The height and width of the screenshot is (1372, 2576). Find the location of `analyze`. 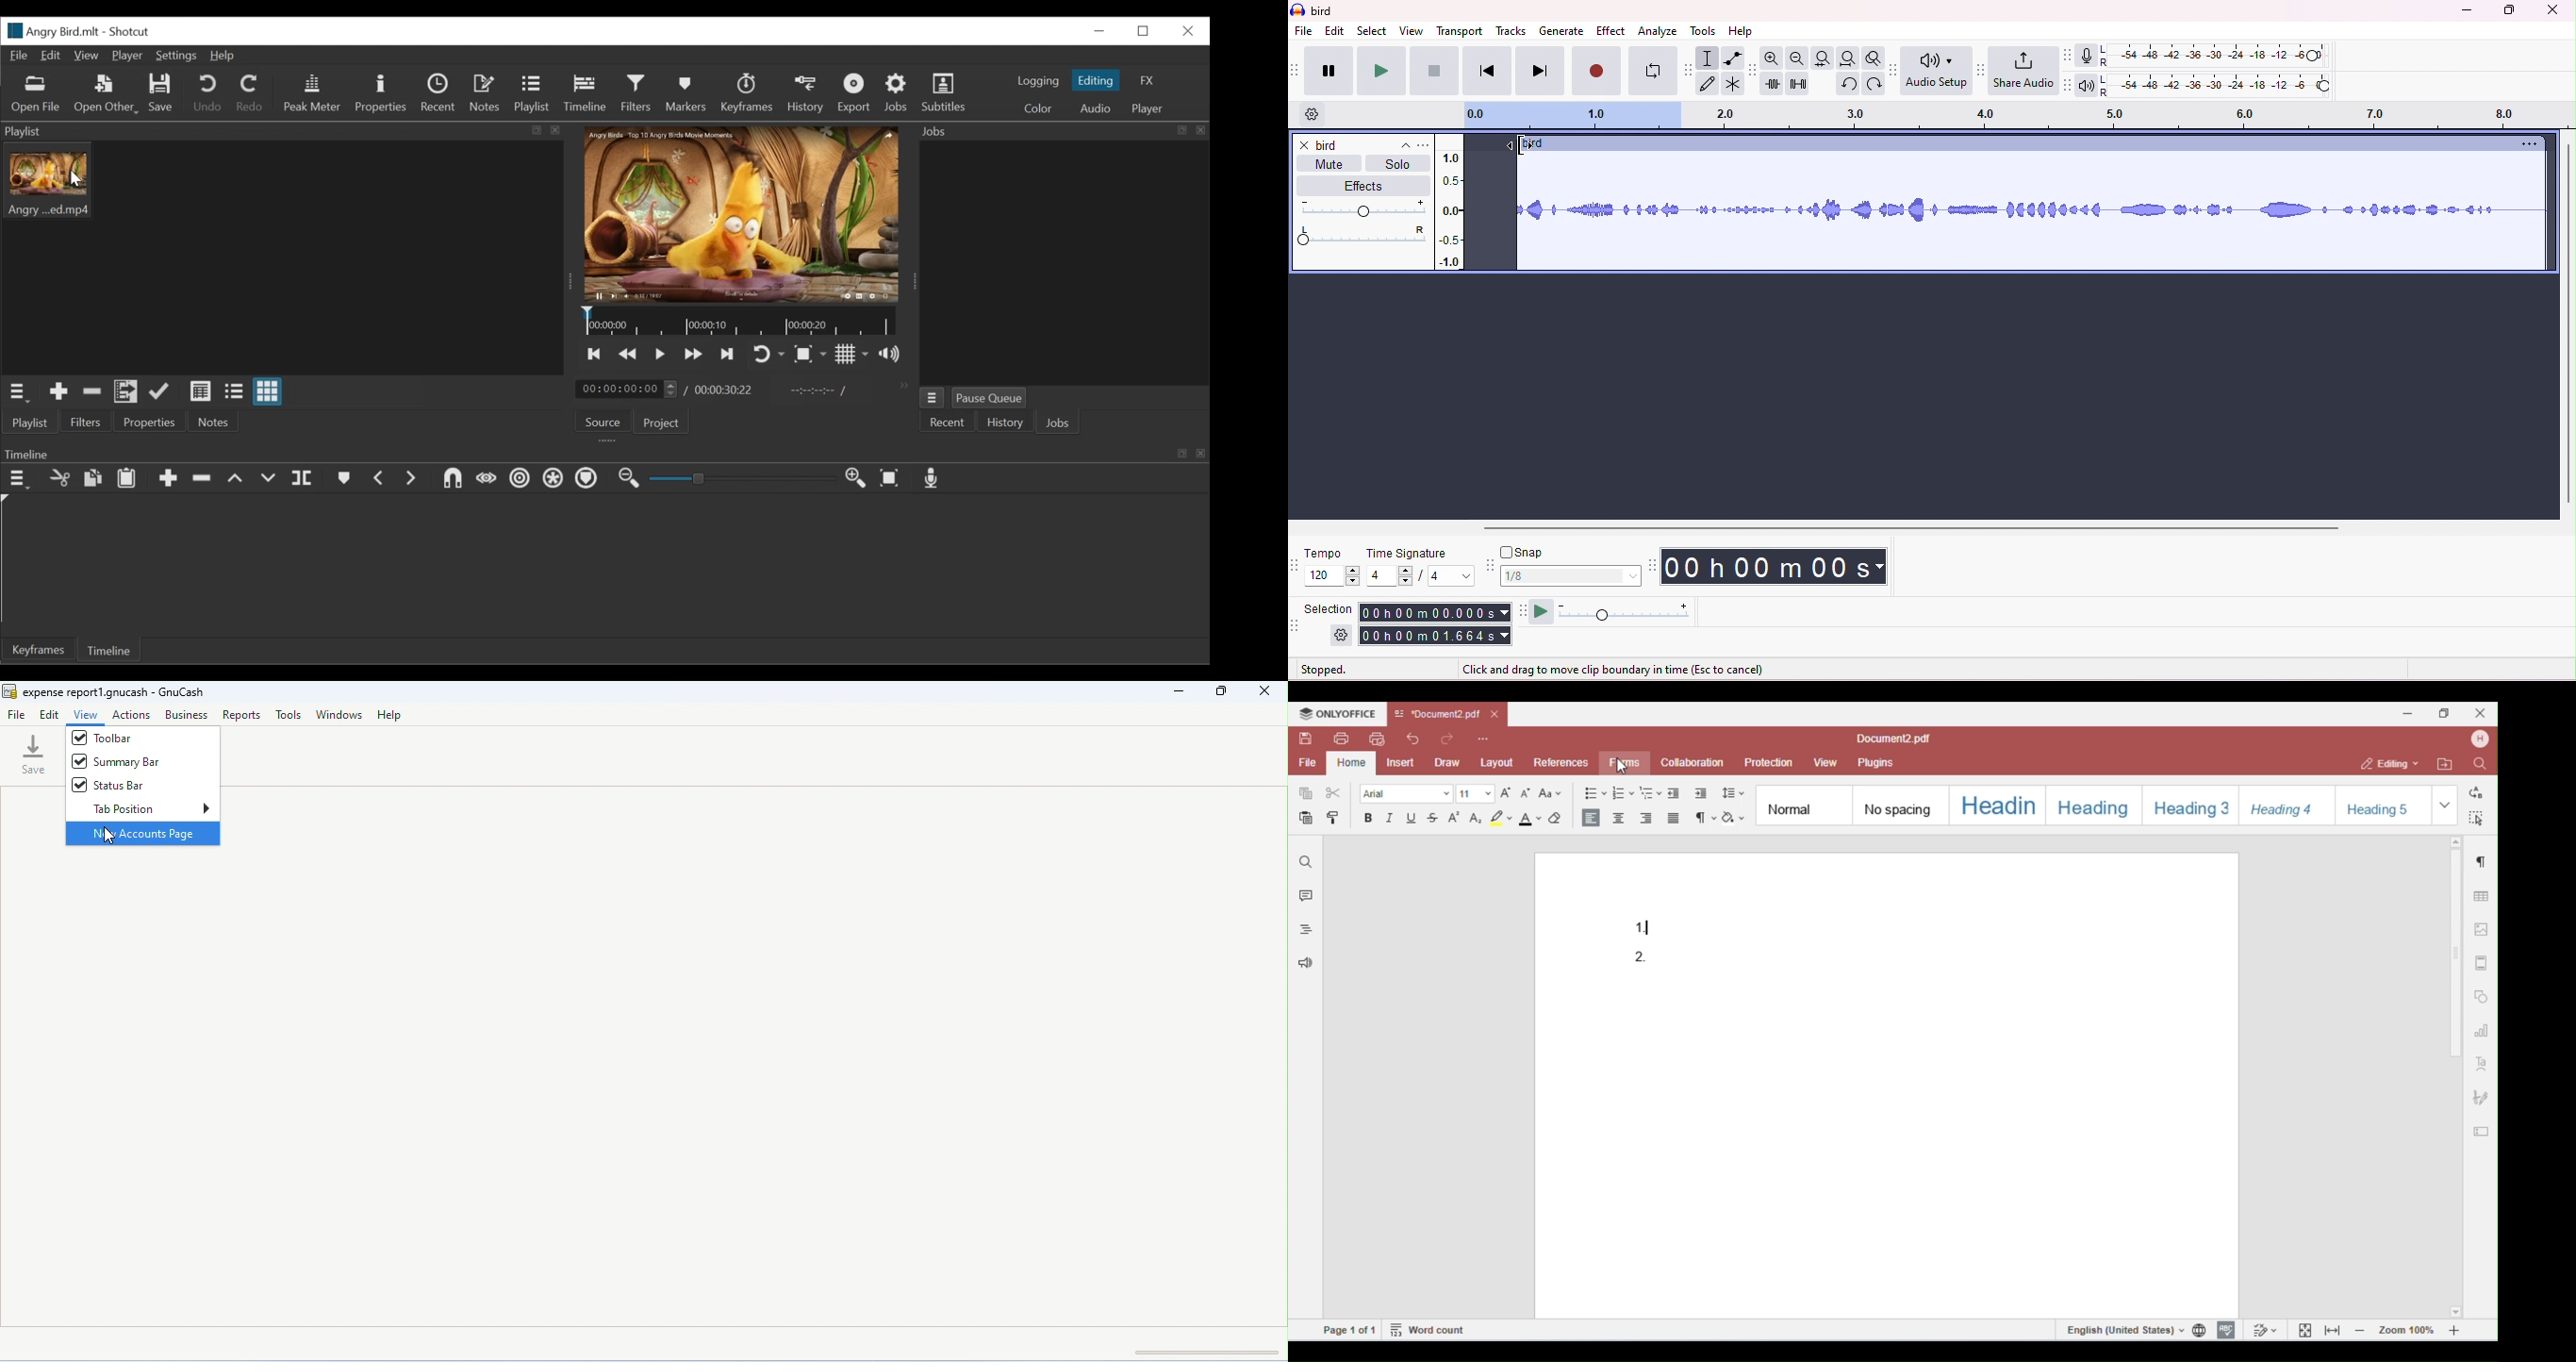

analyze is located at coordinates (1660, 30).